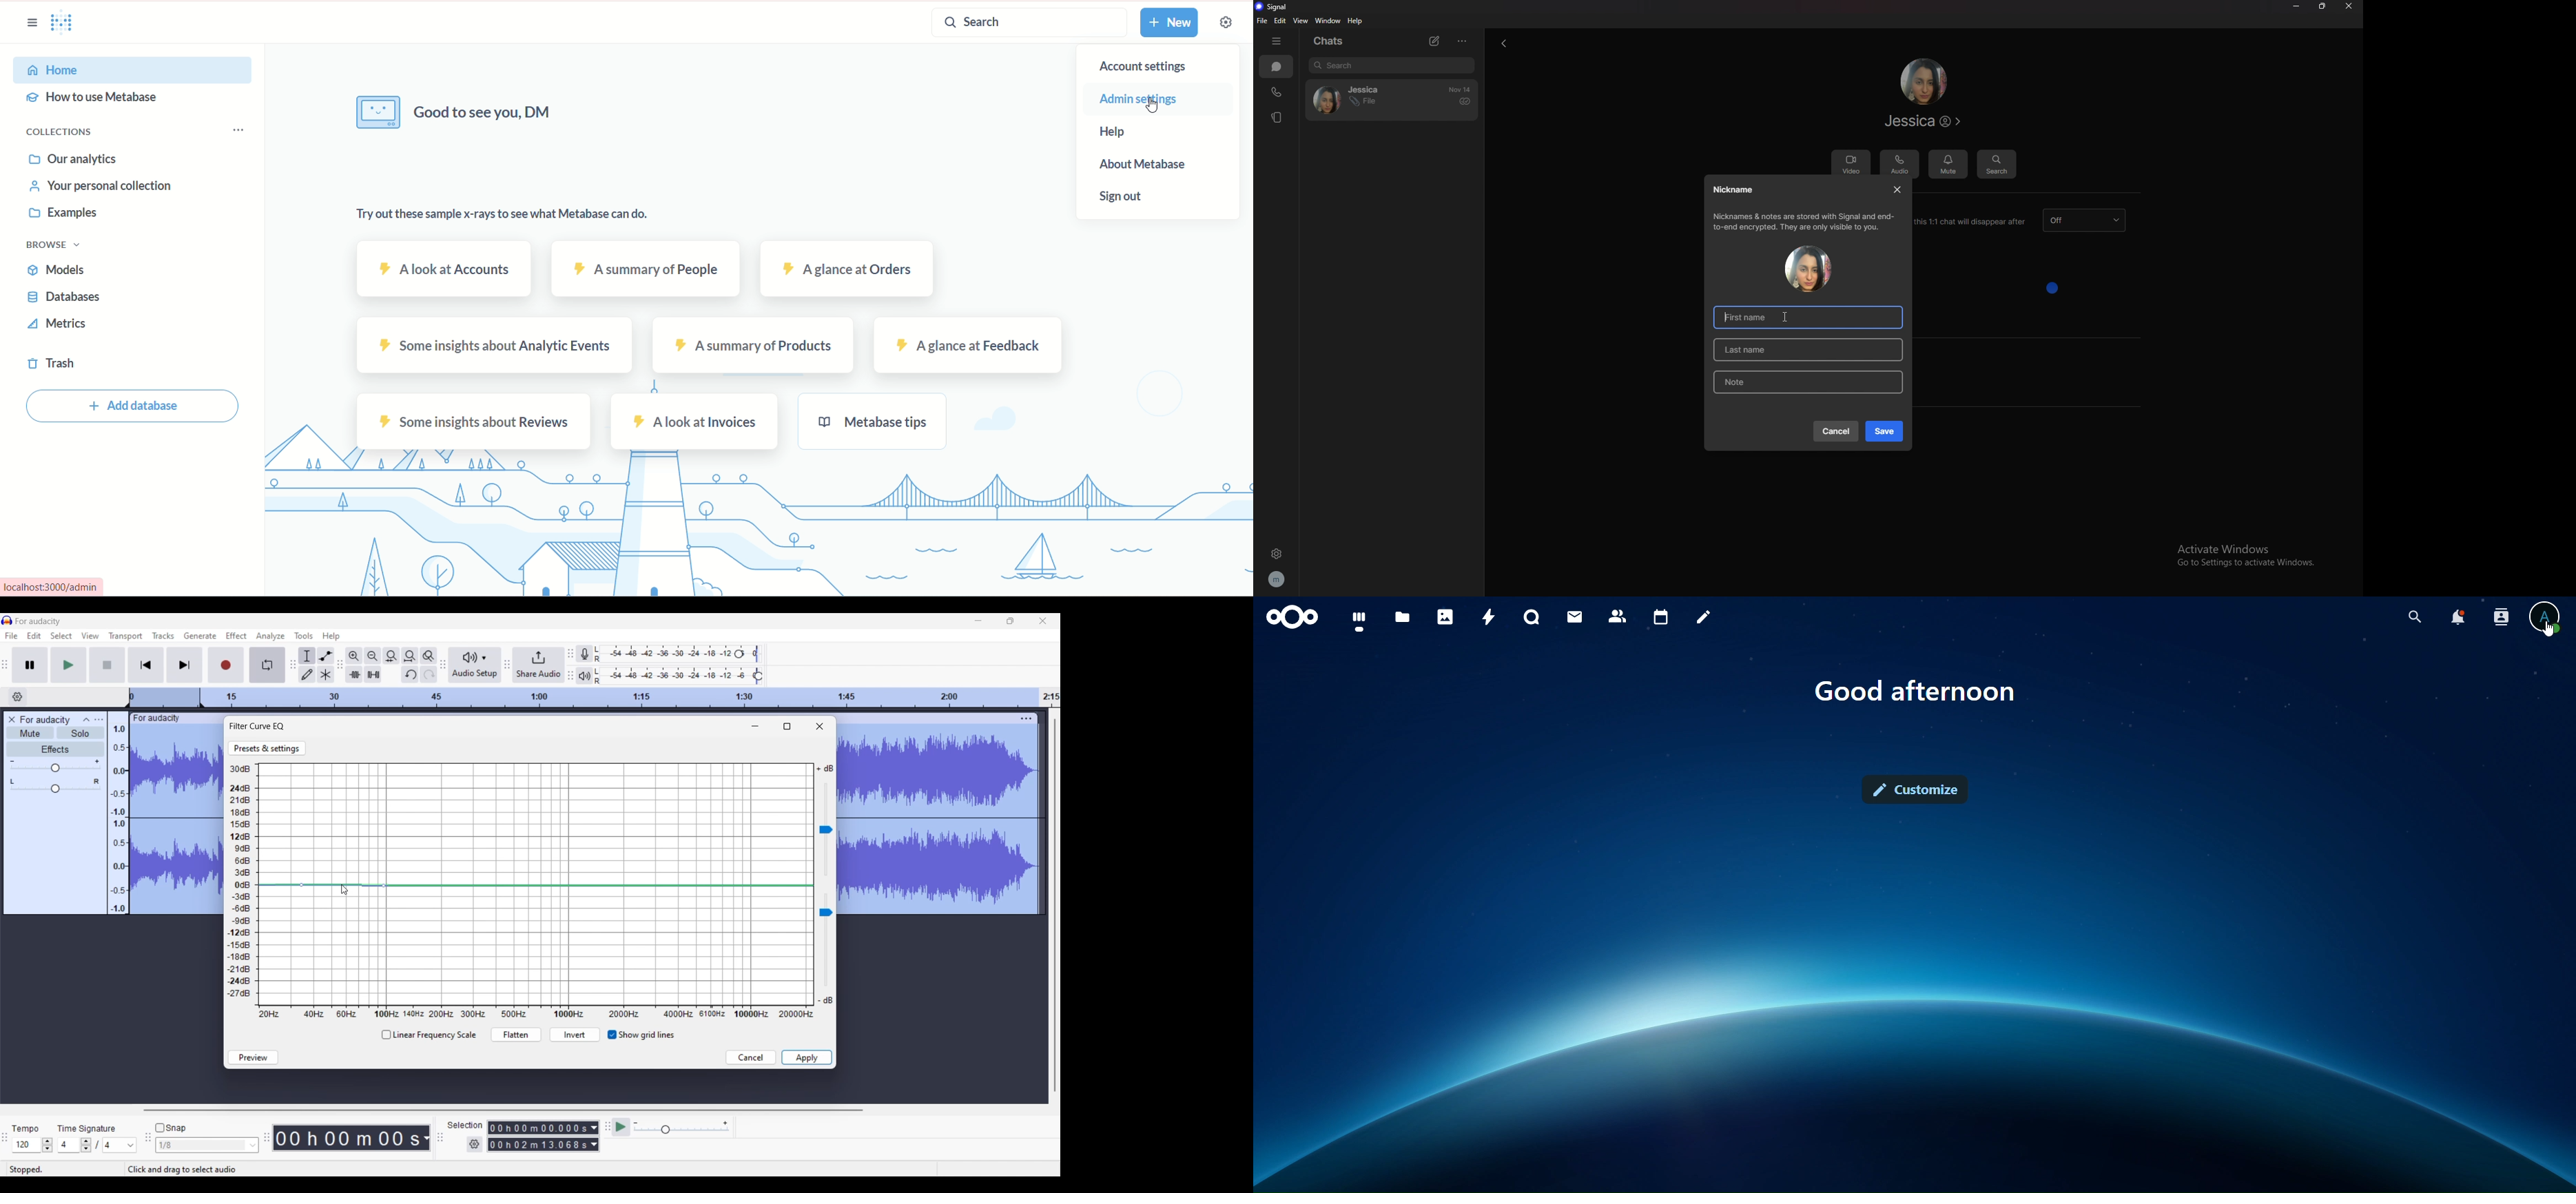  I want to click on Type in tempo, so click(26, 1145).